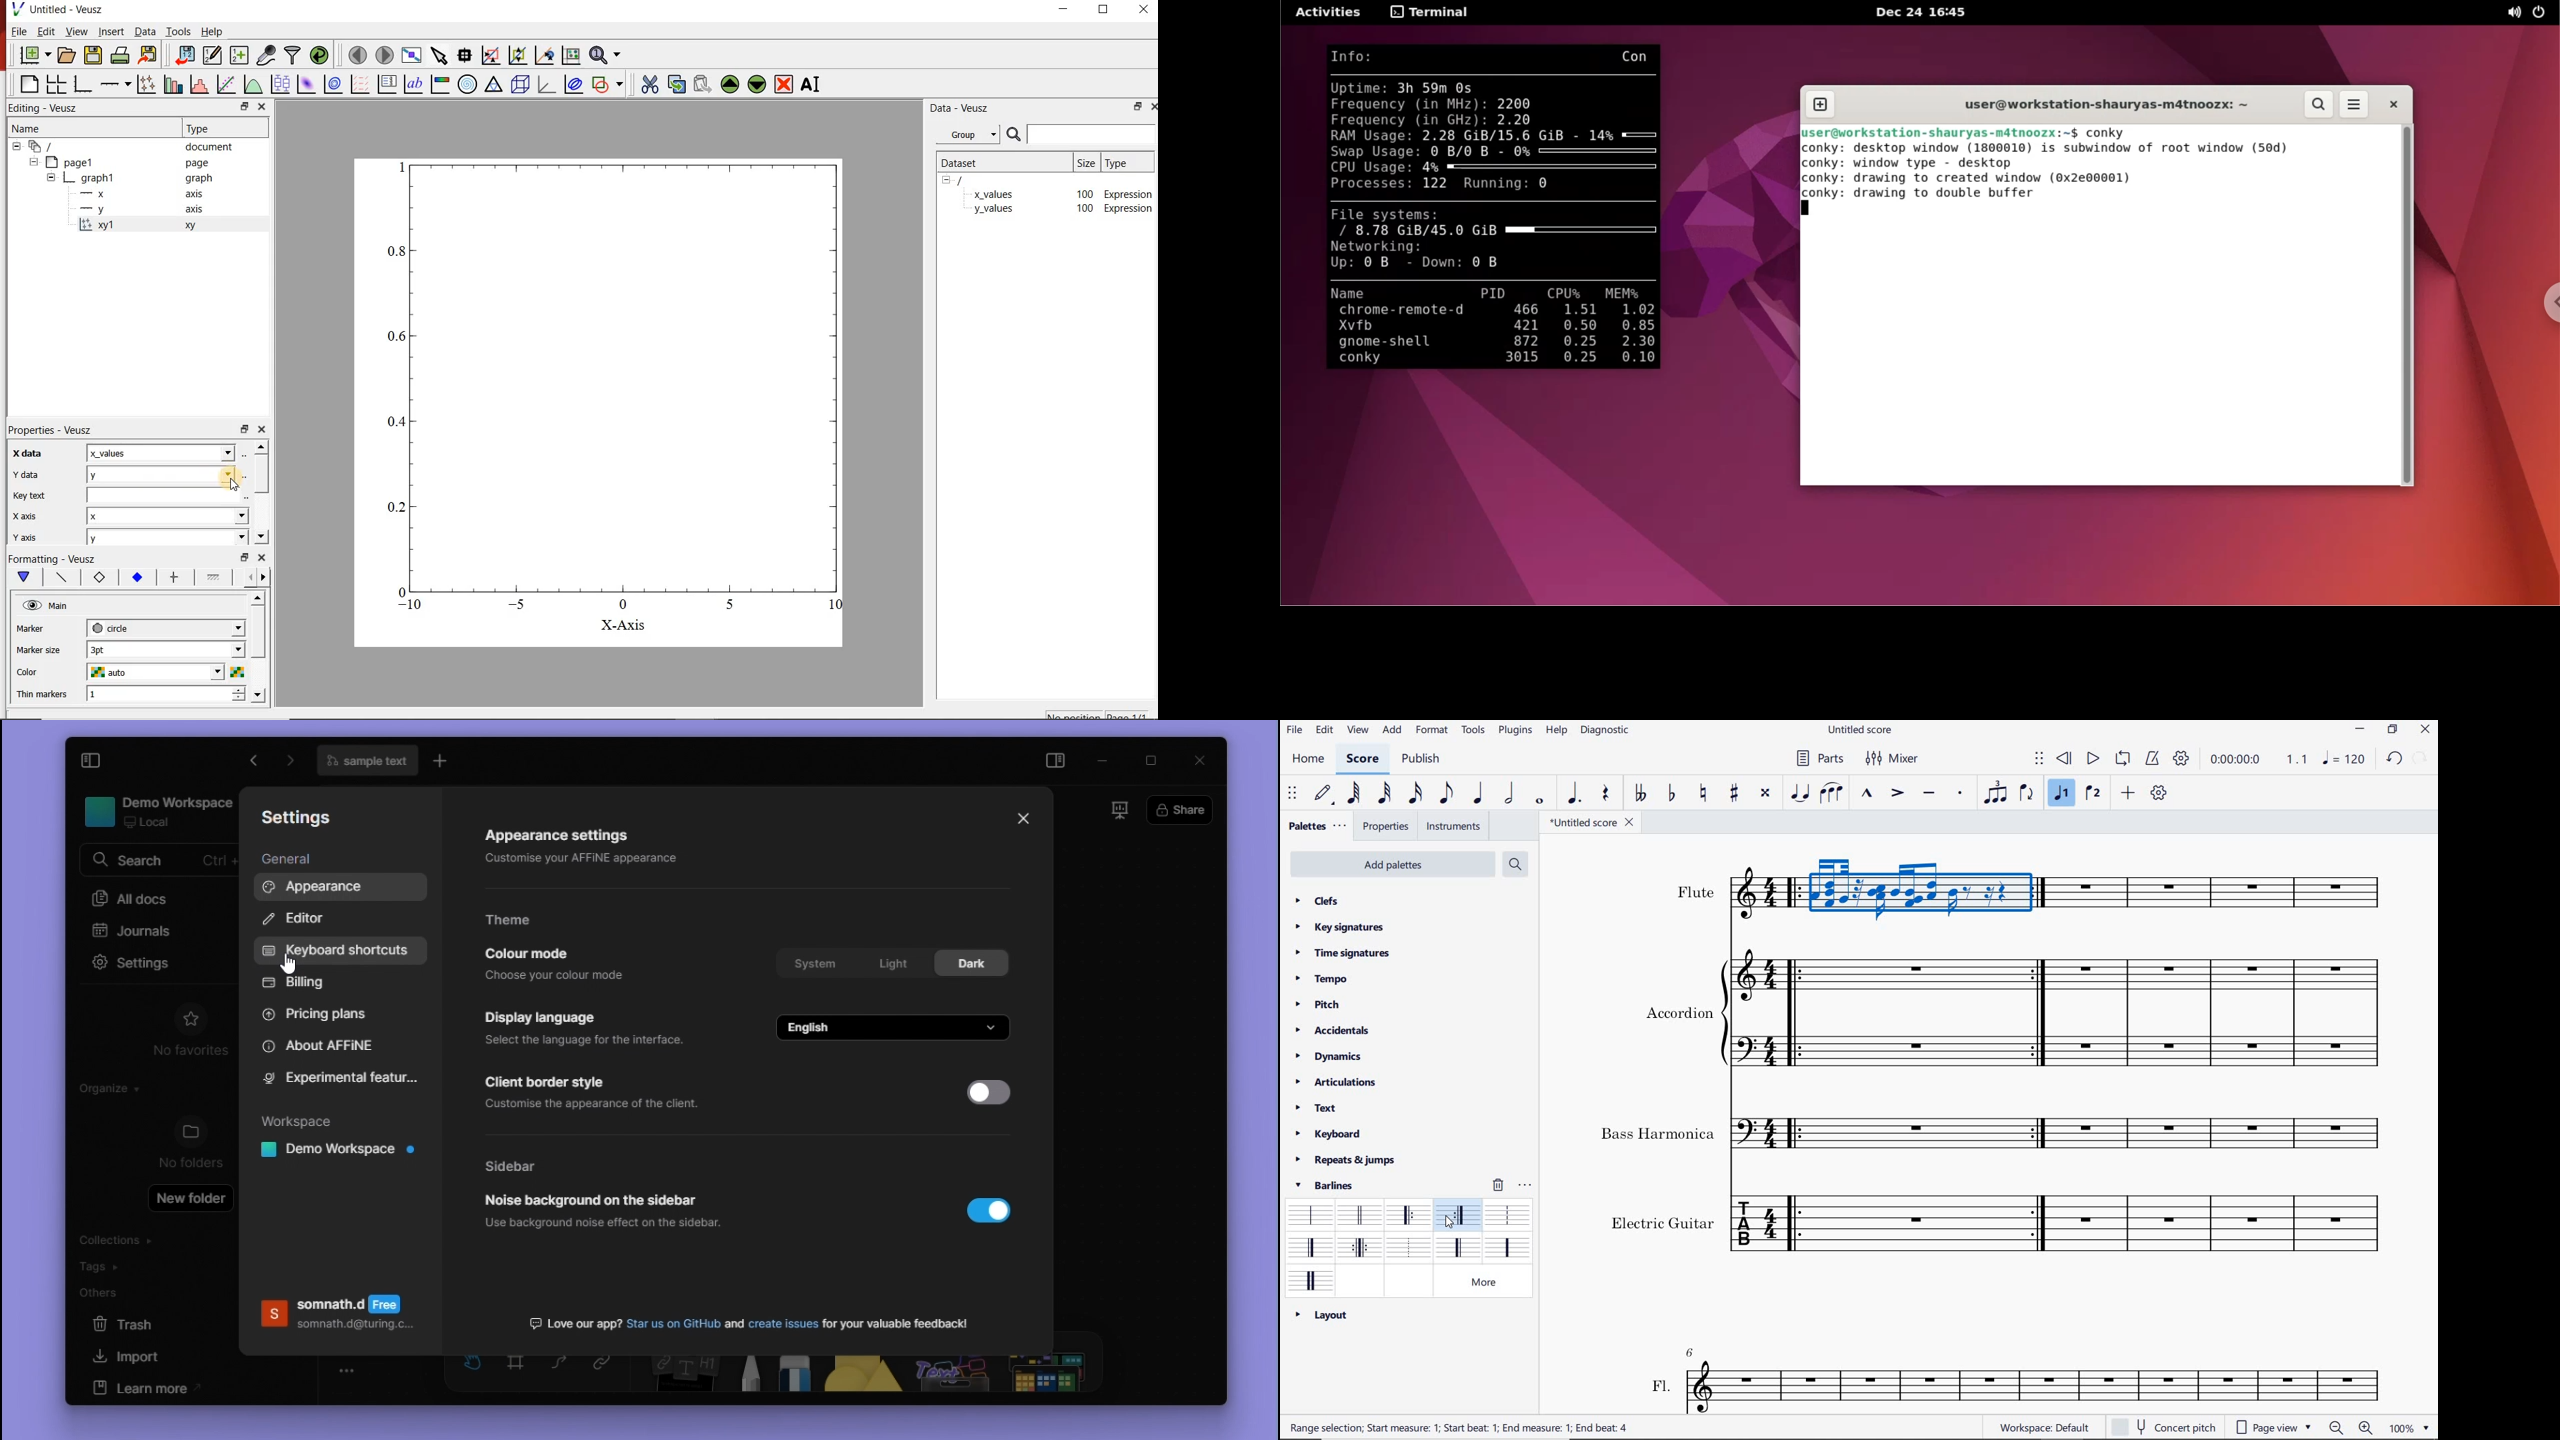 This screenshot has height=1456, width=2576. Describe the element at coordinates (217, 577) in the screenshot. I see `fill 1` at that location.